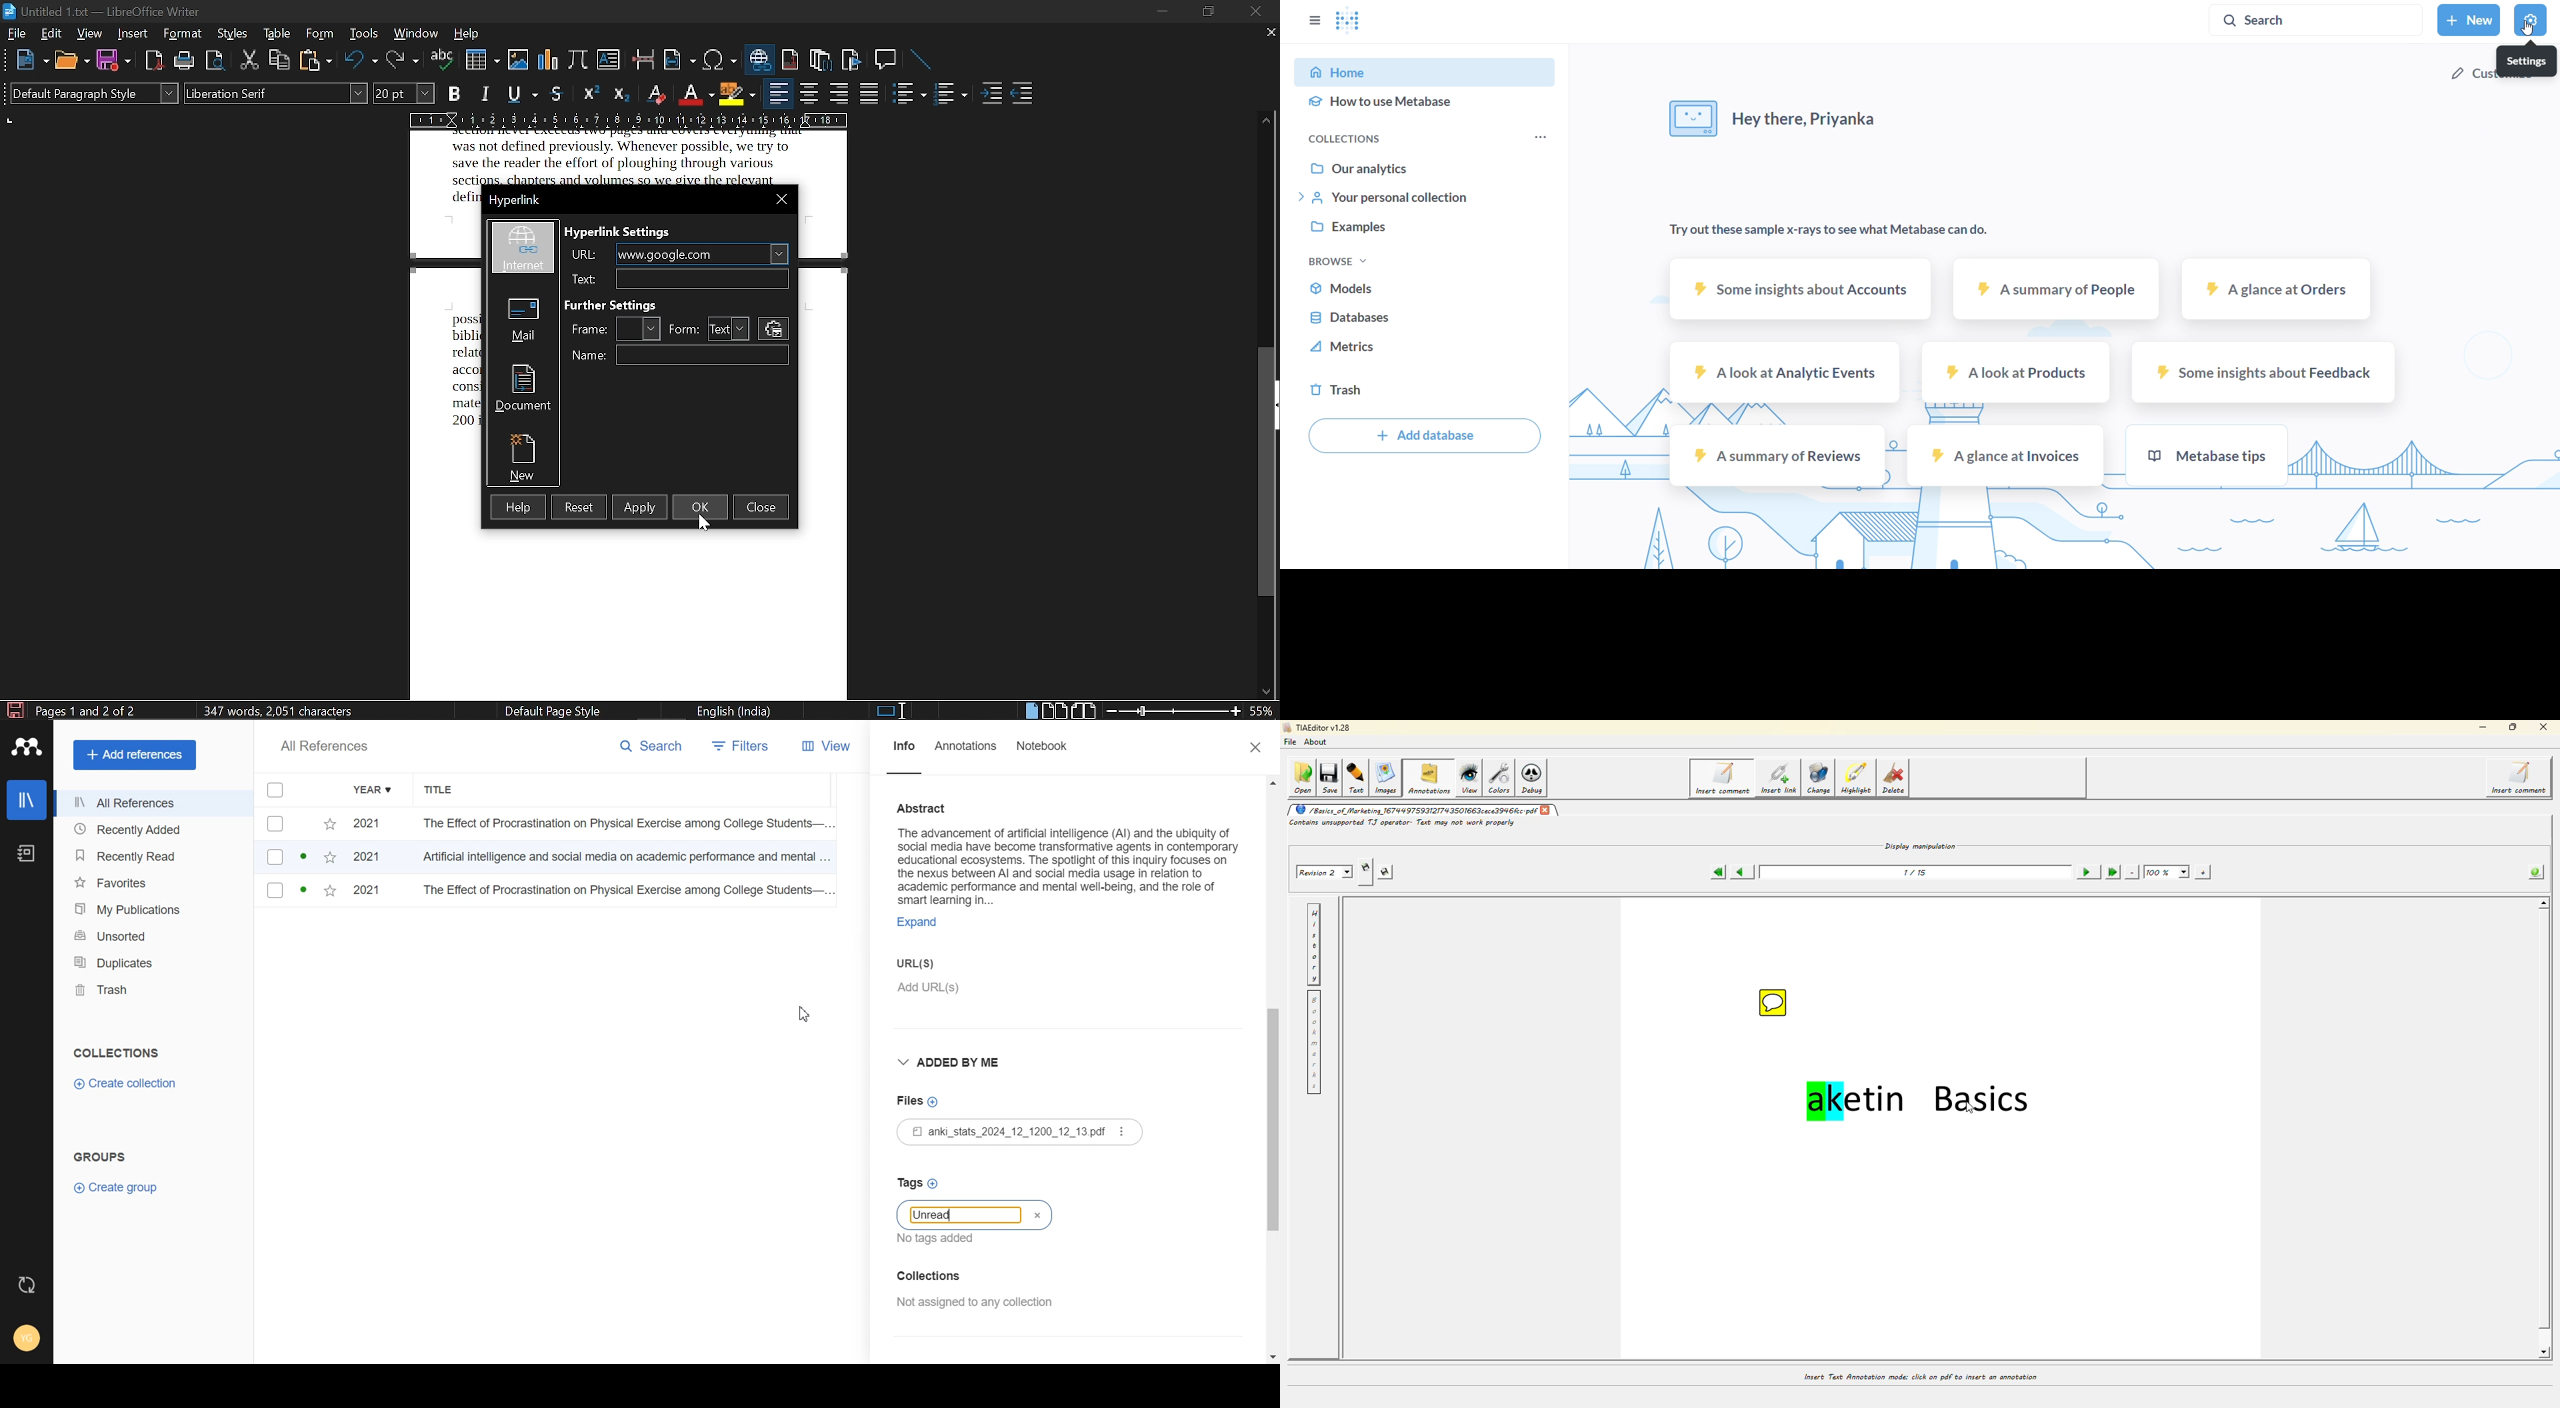 The width and height of the screenshot is (2576, 1428). What do you see at coordinates (153, 963) in the screenshot?
I see `Duplicates` at bounding box center [153, 963].